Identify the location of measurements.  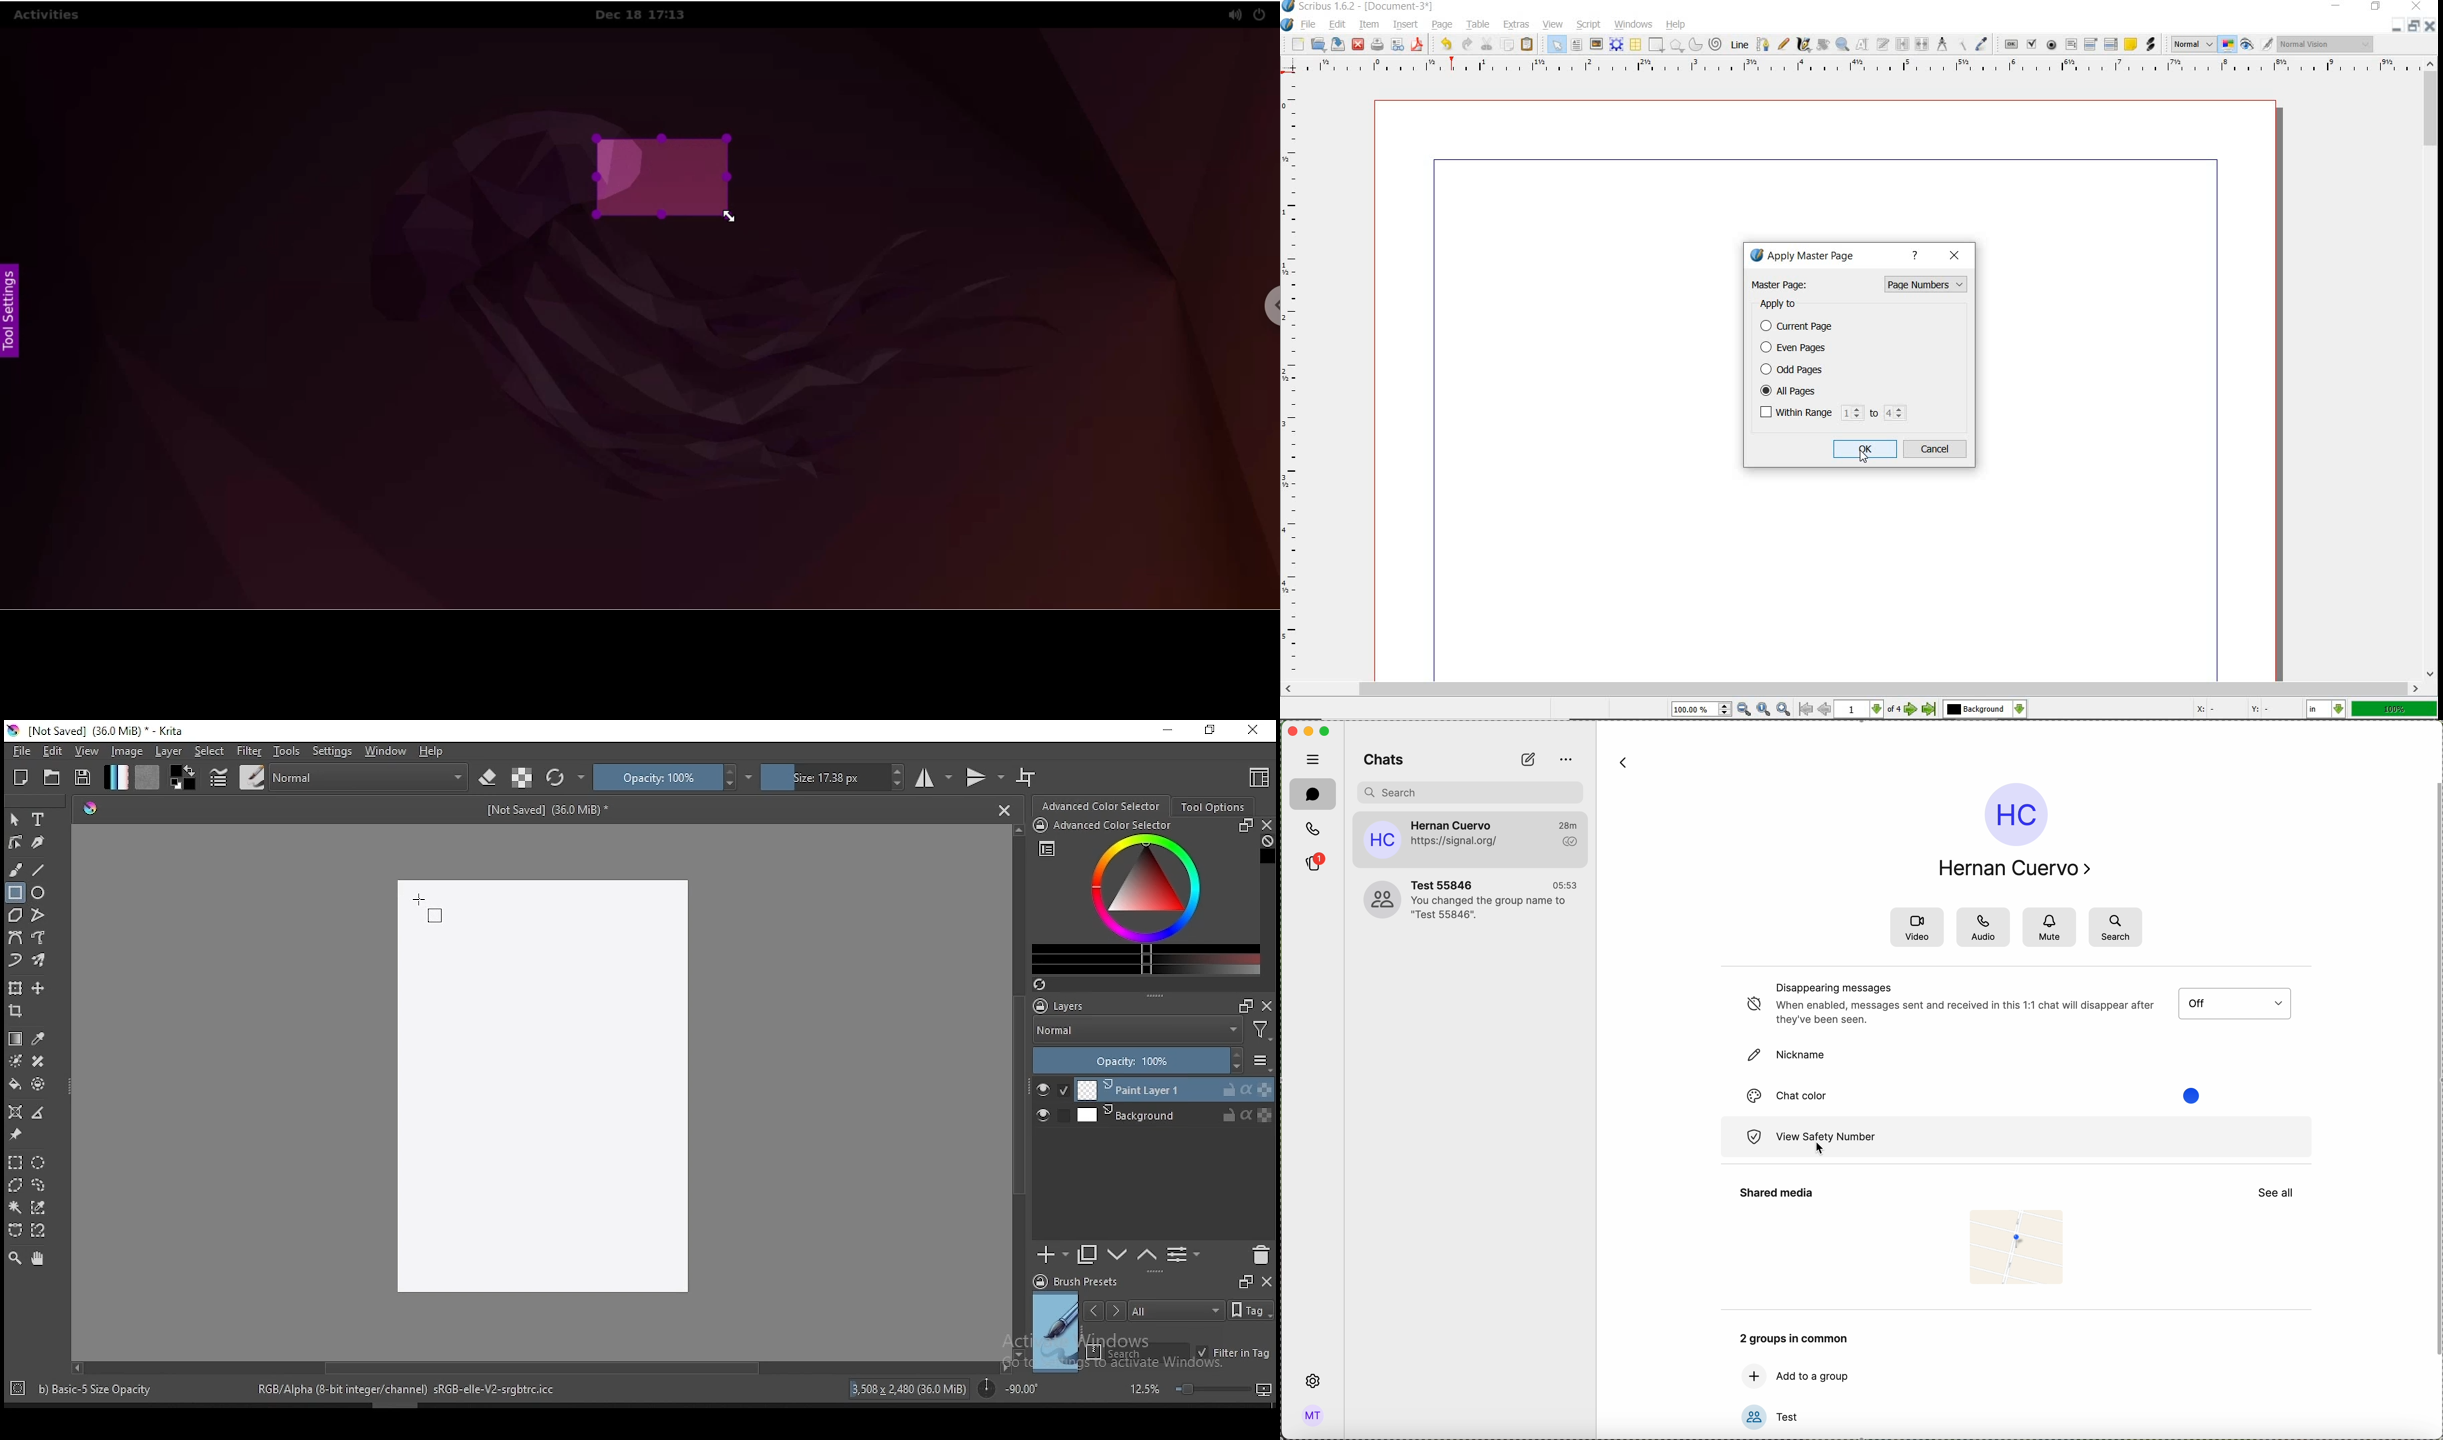
(1941, 45).